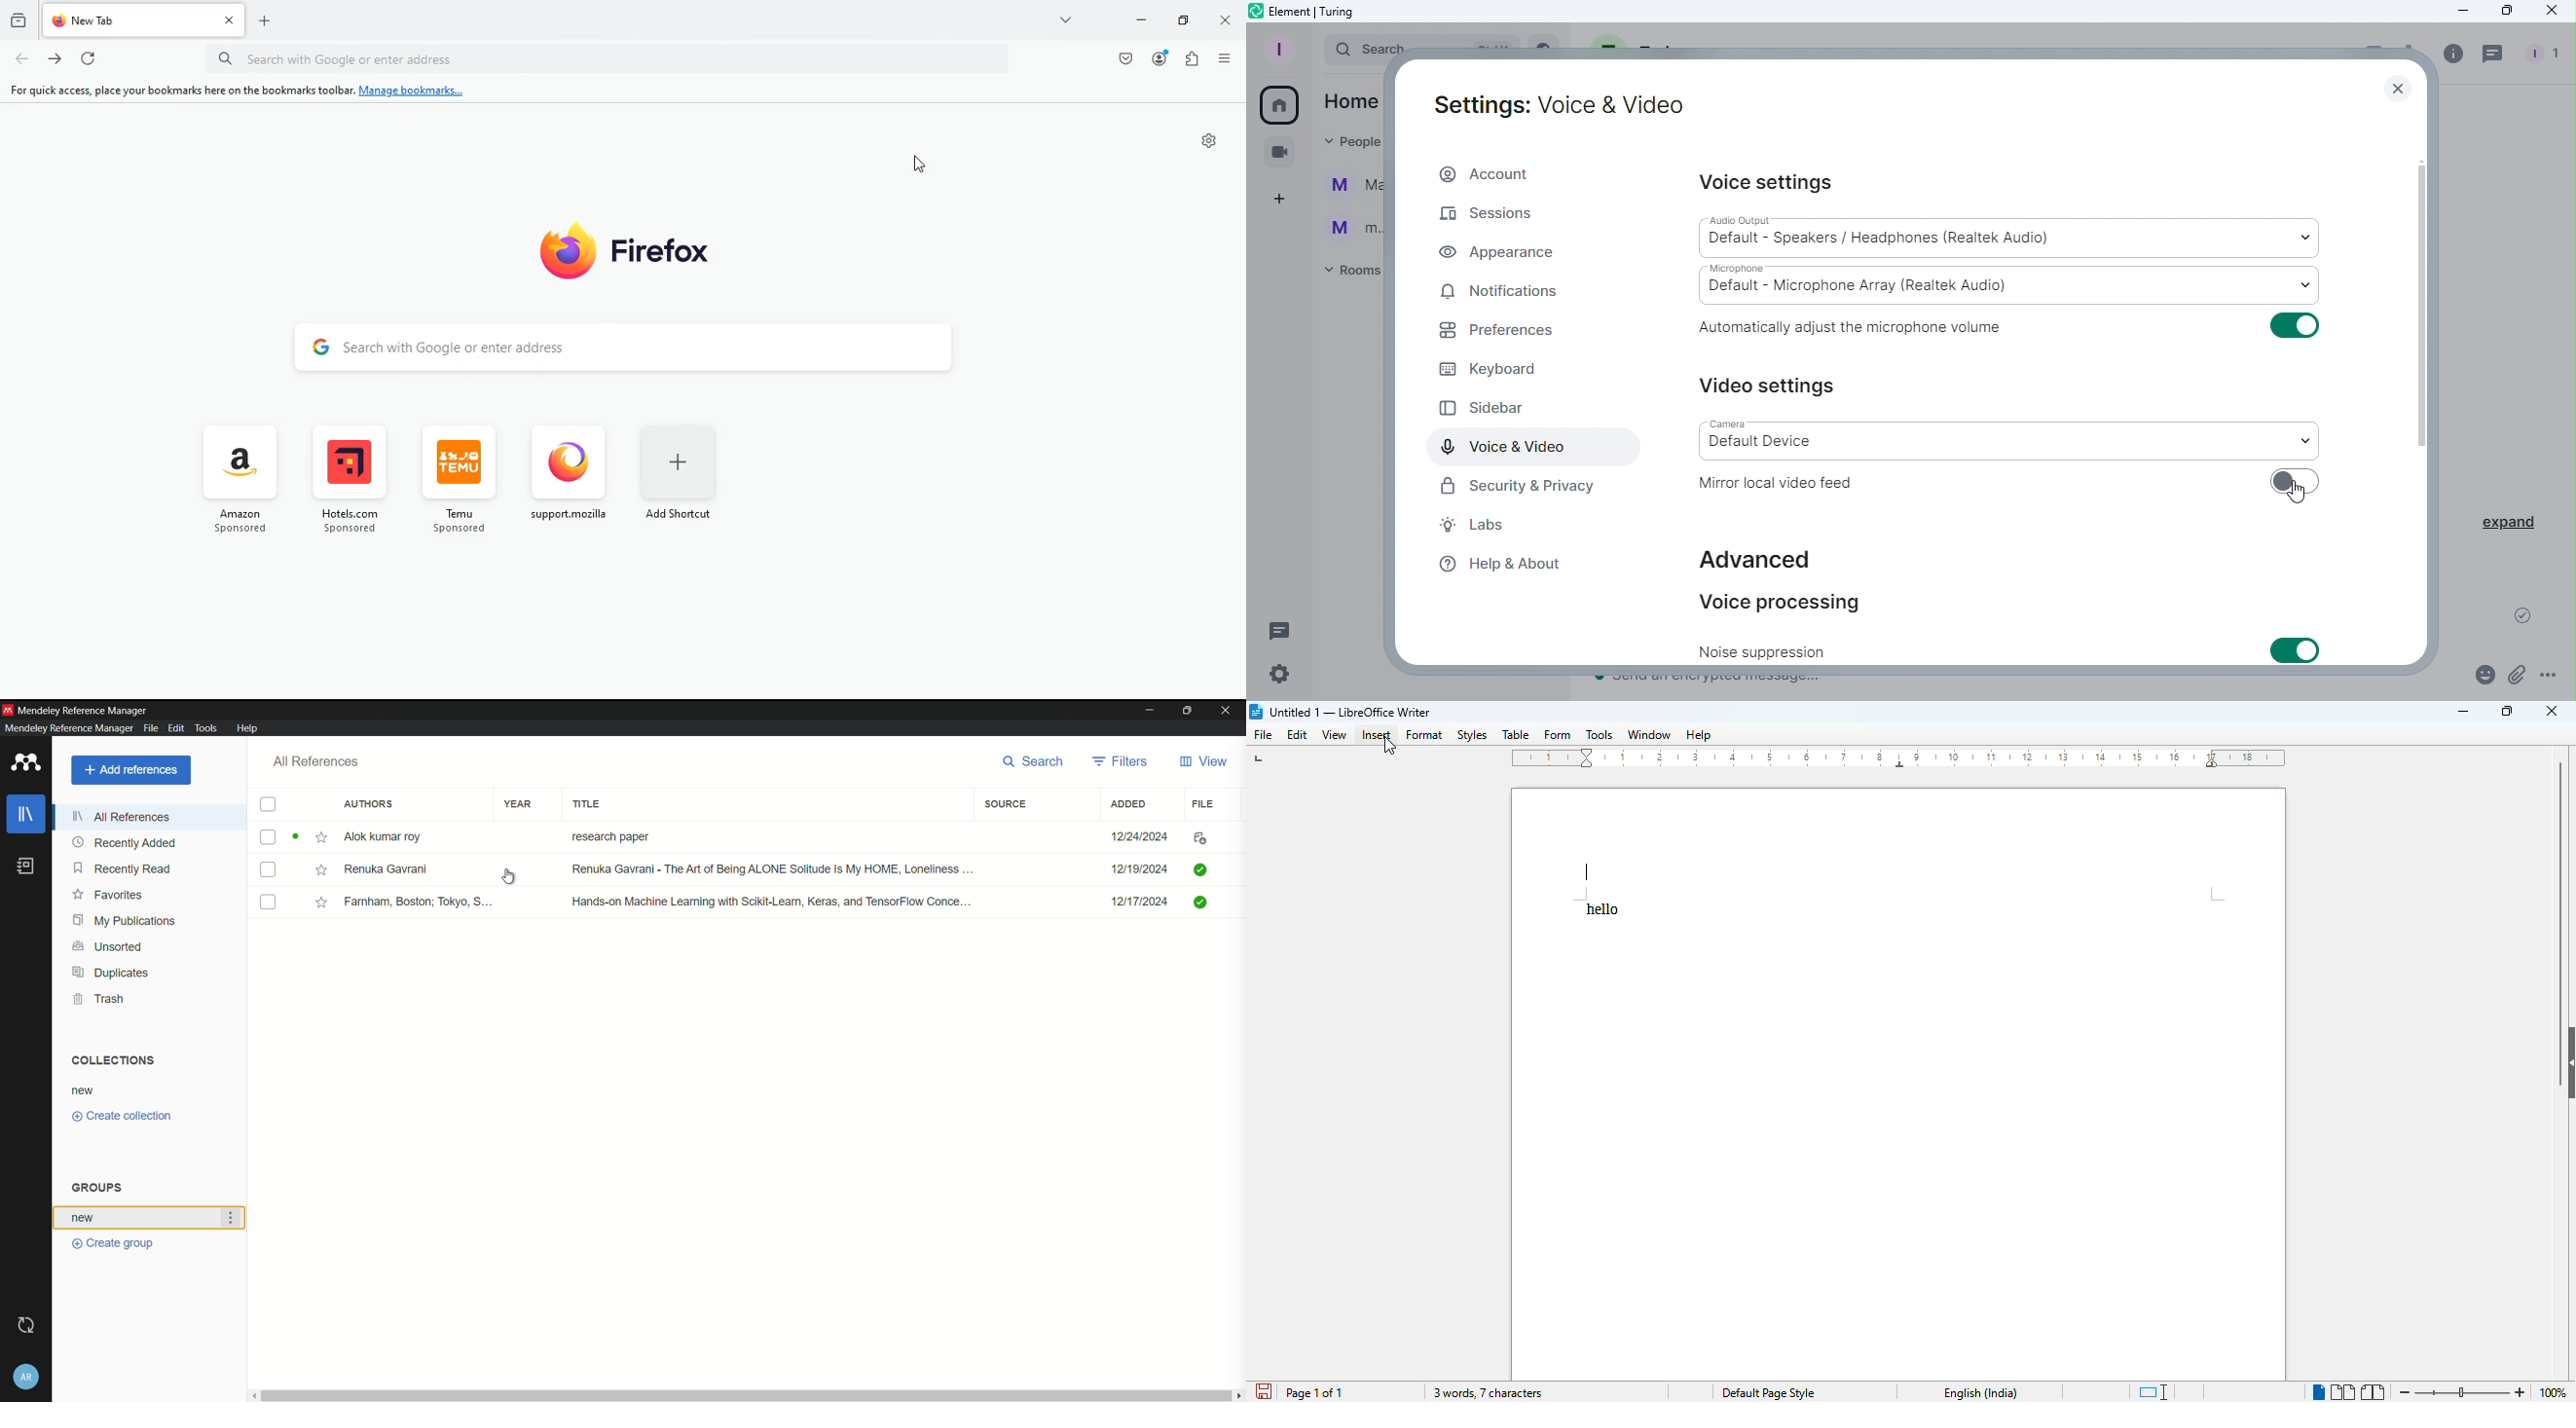 The height and width of the screenshot is (1428, 2576). I want to click on extensions, so click(1189, 58).